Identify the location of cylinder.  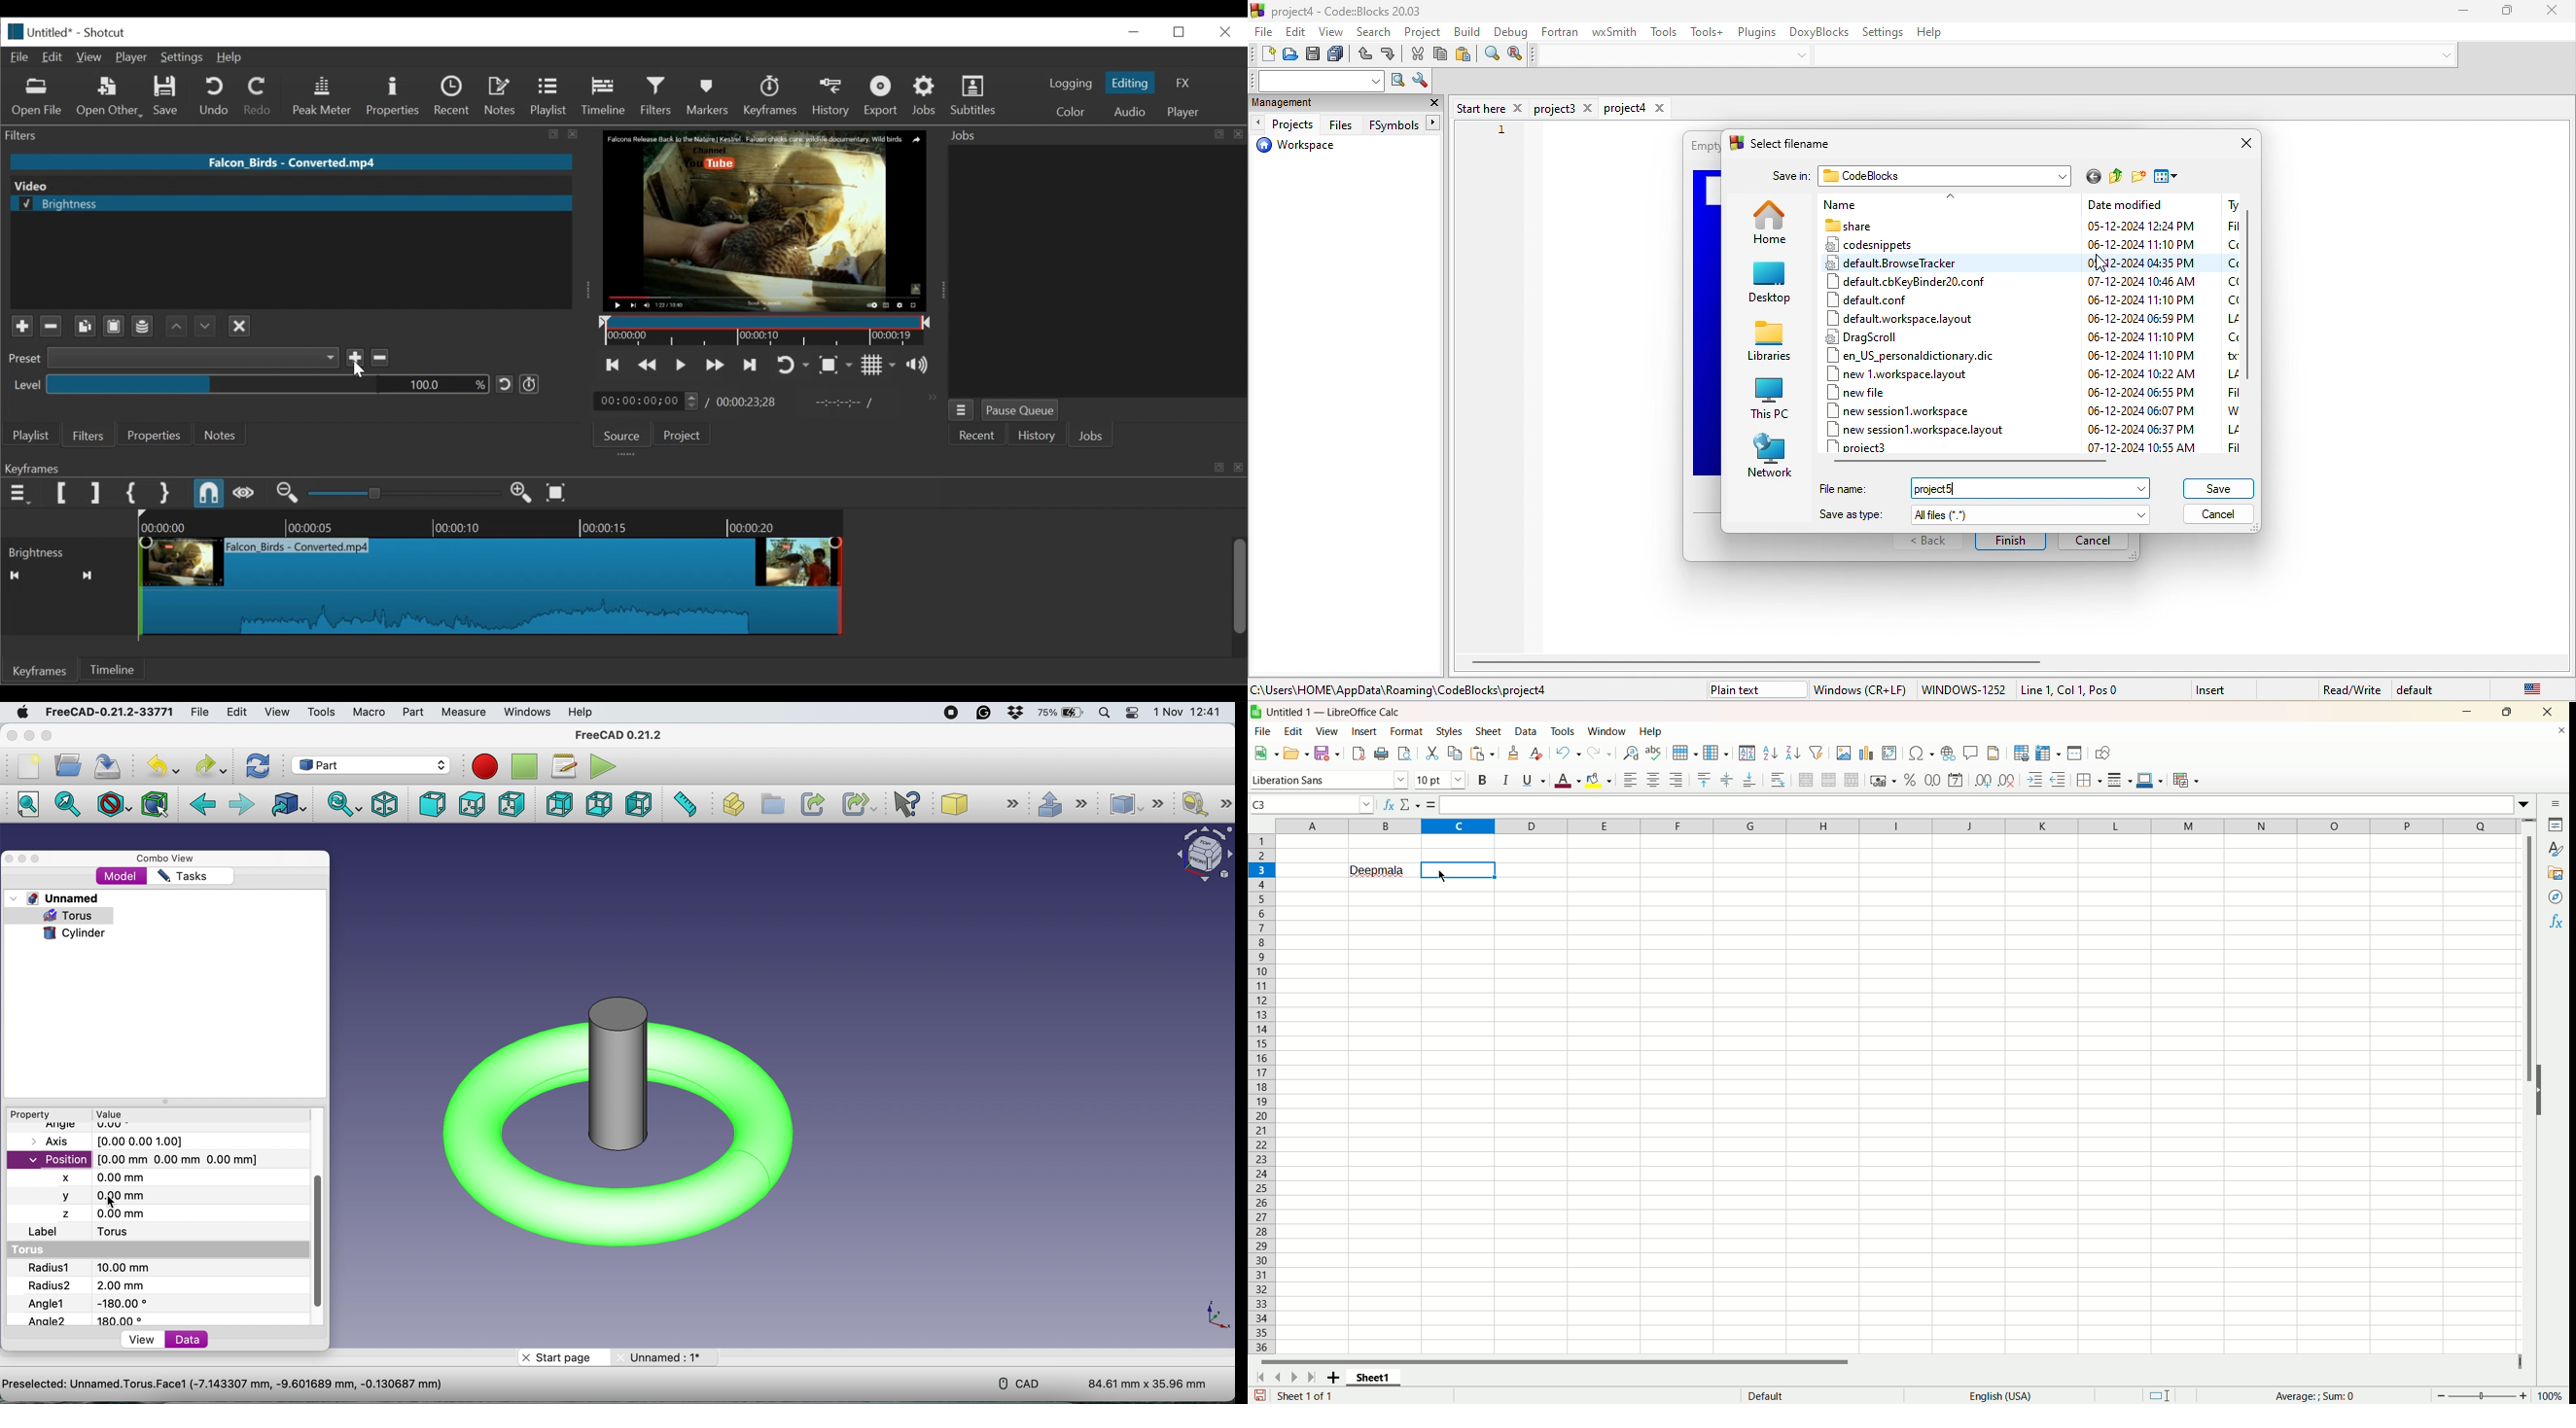
(74, 934).